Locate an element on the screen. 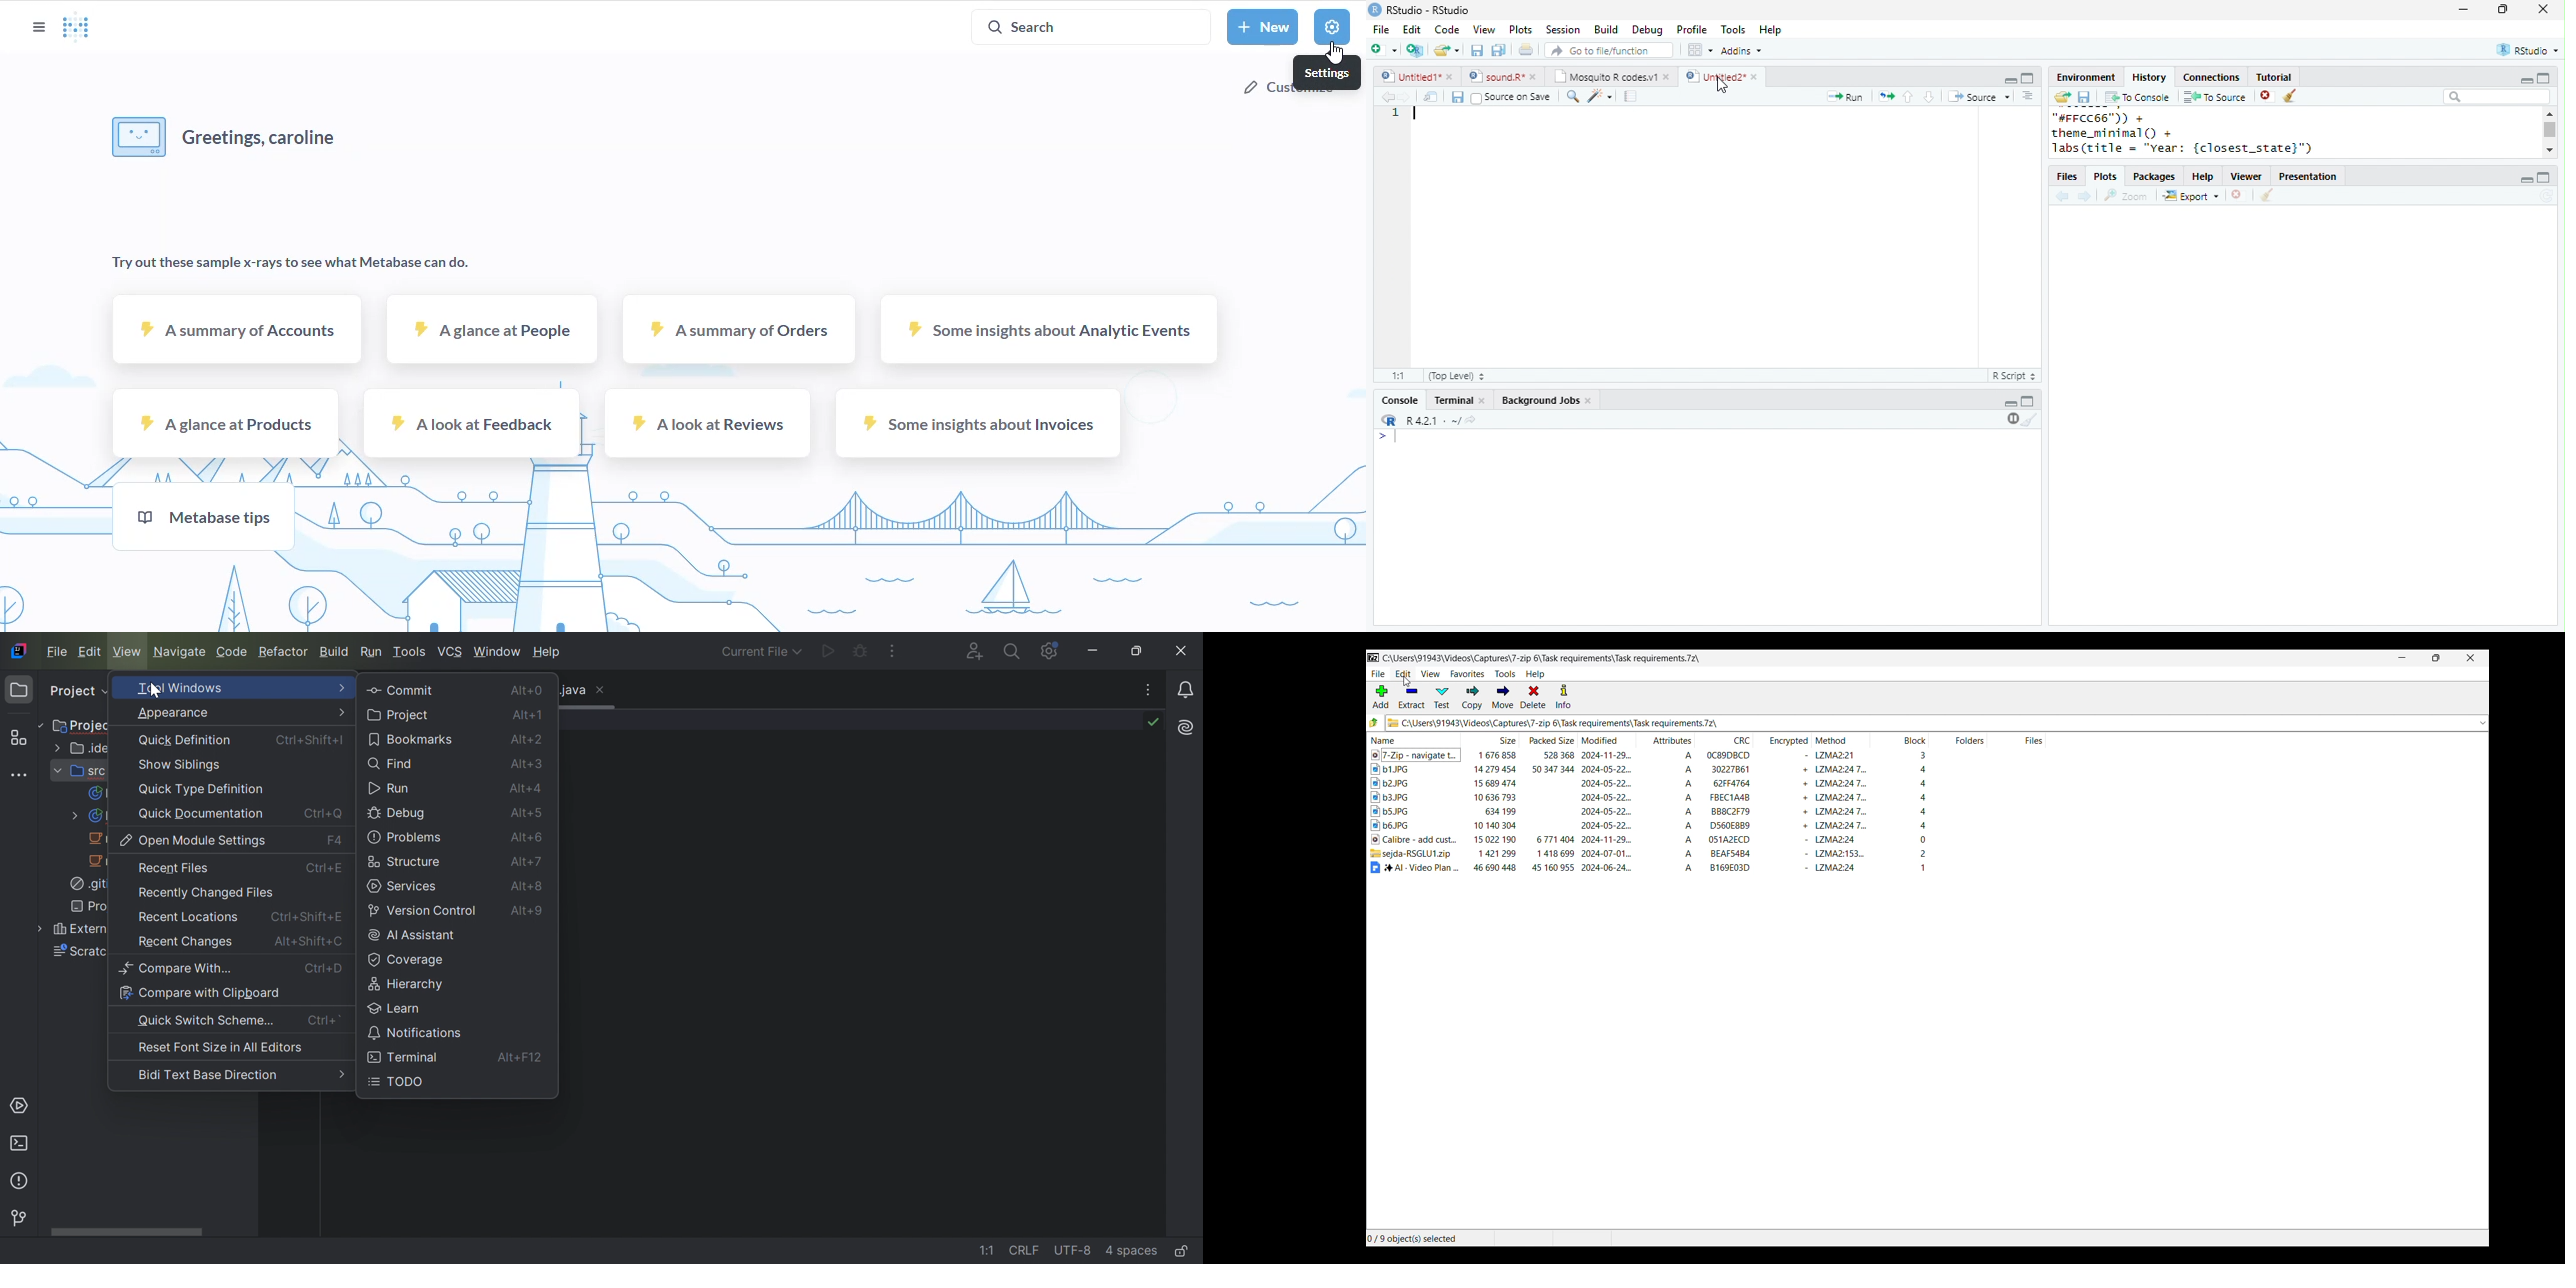  save is located at coordinates (2084, 97).